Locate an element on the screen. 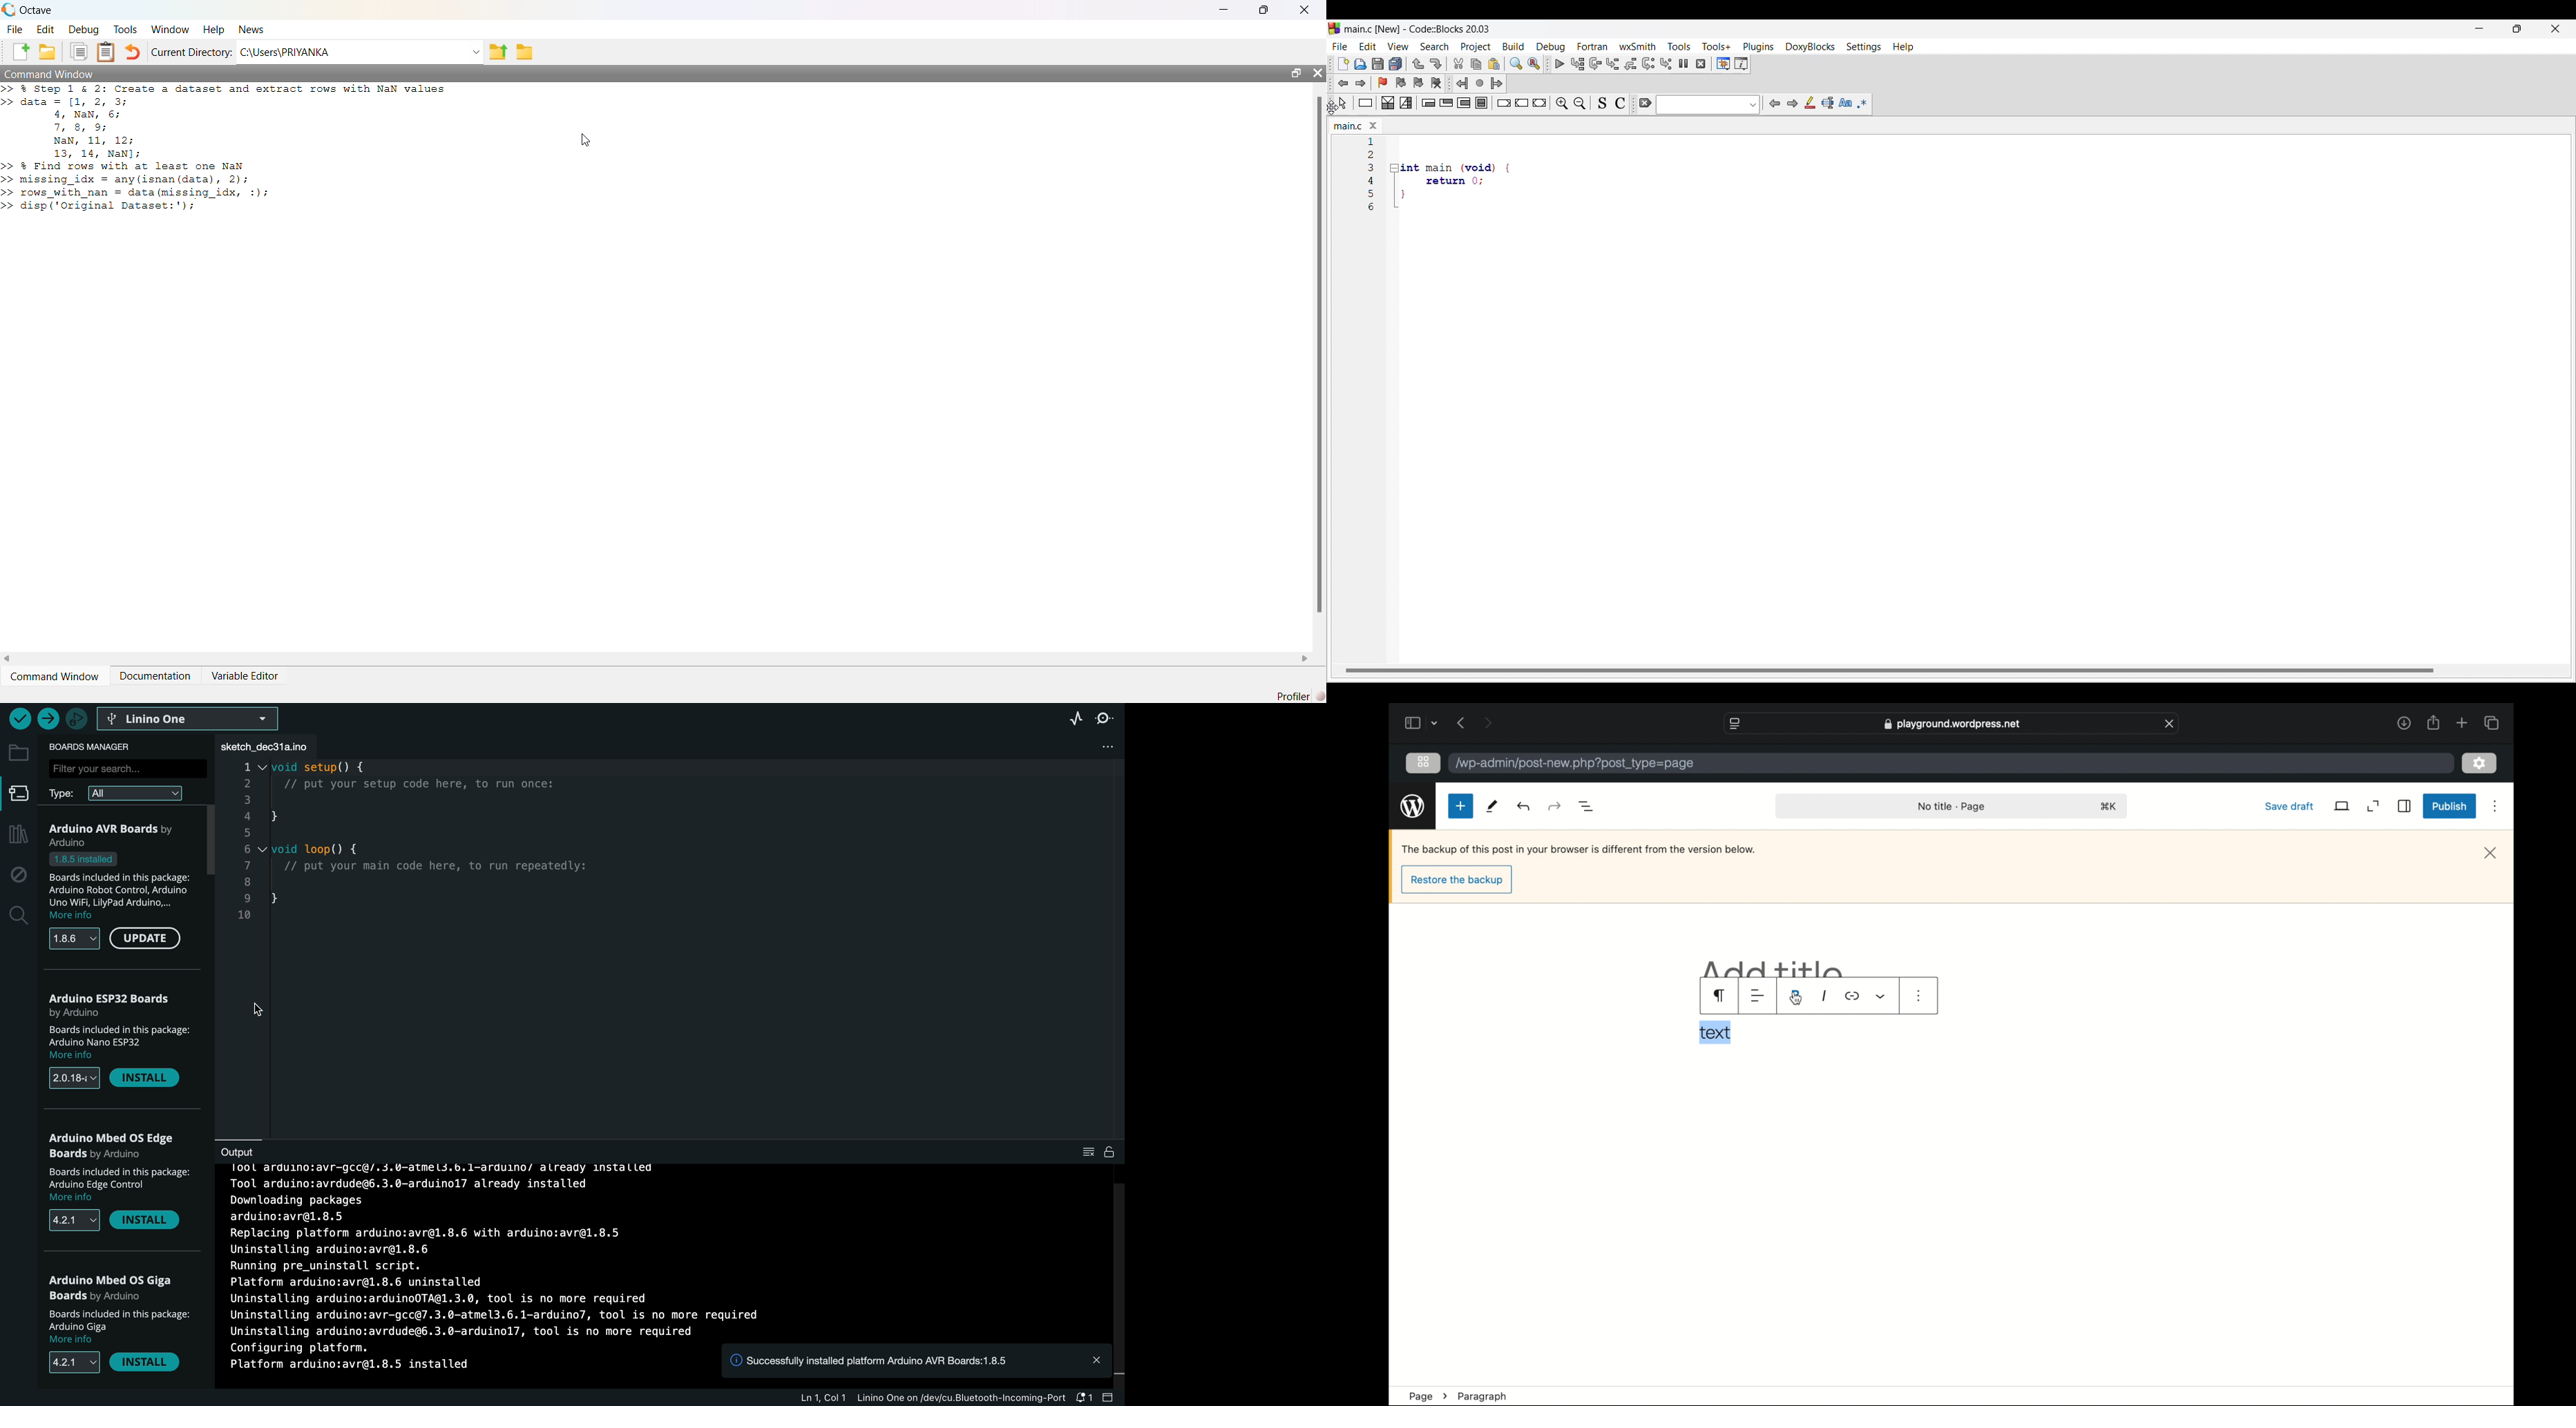 The width and height of the screenshot is (2576, 1428). Selection is located at coordinates (1406, 103).